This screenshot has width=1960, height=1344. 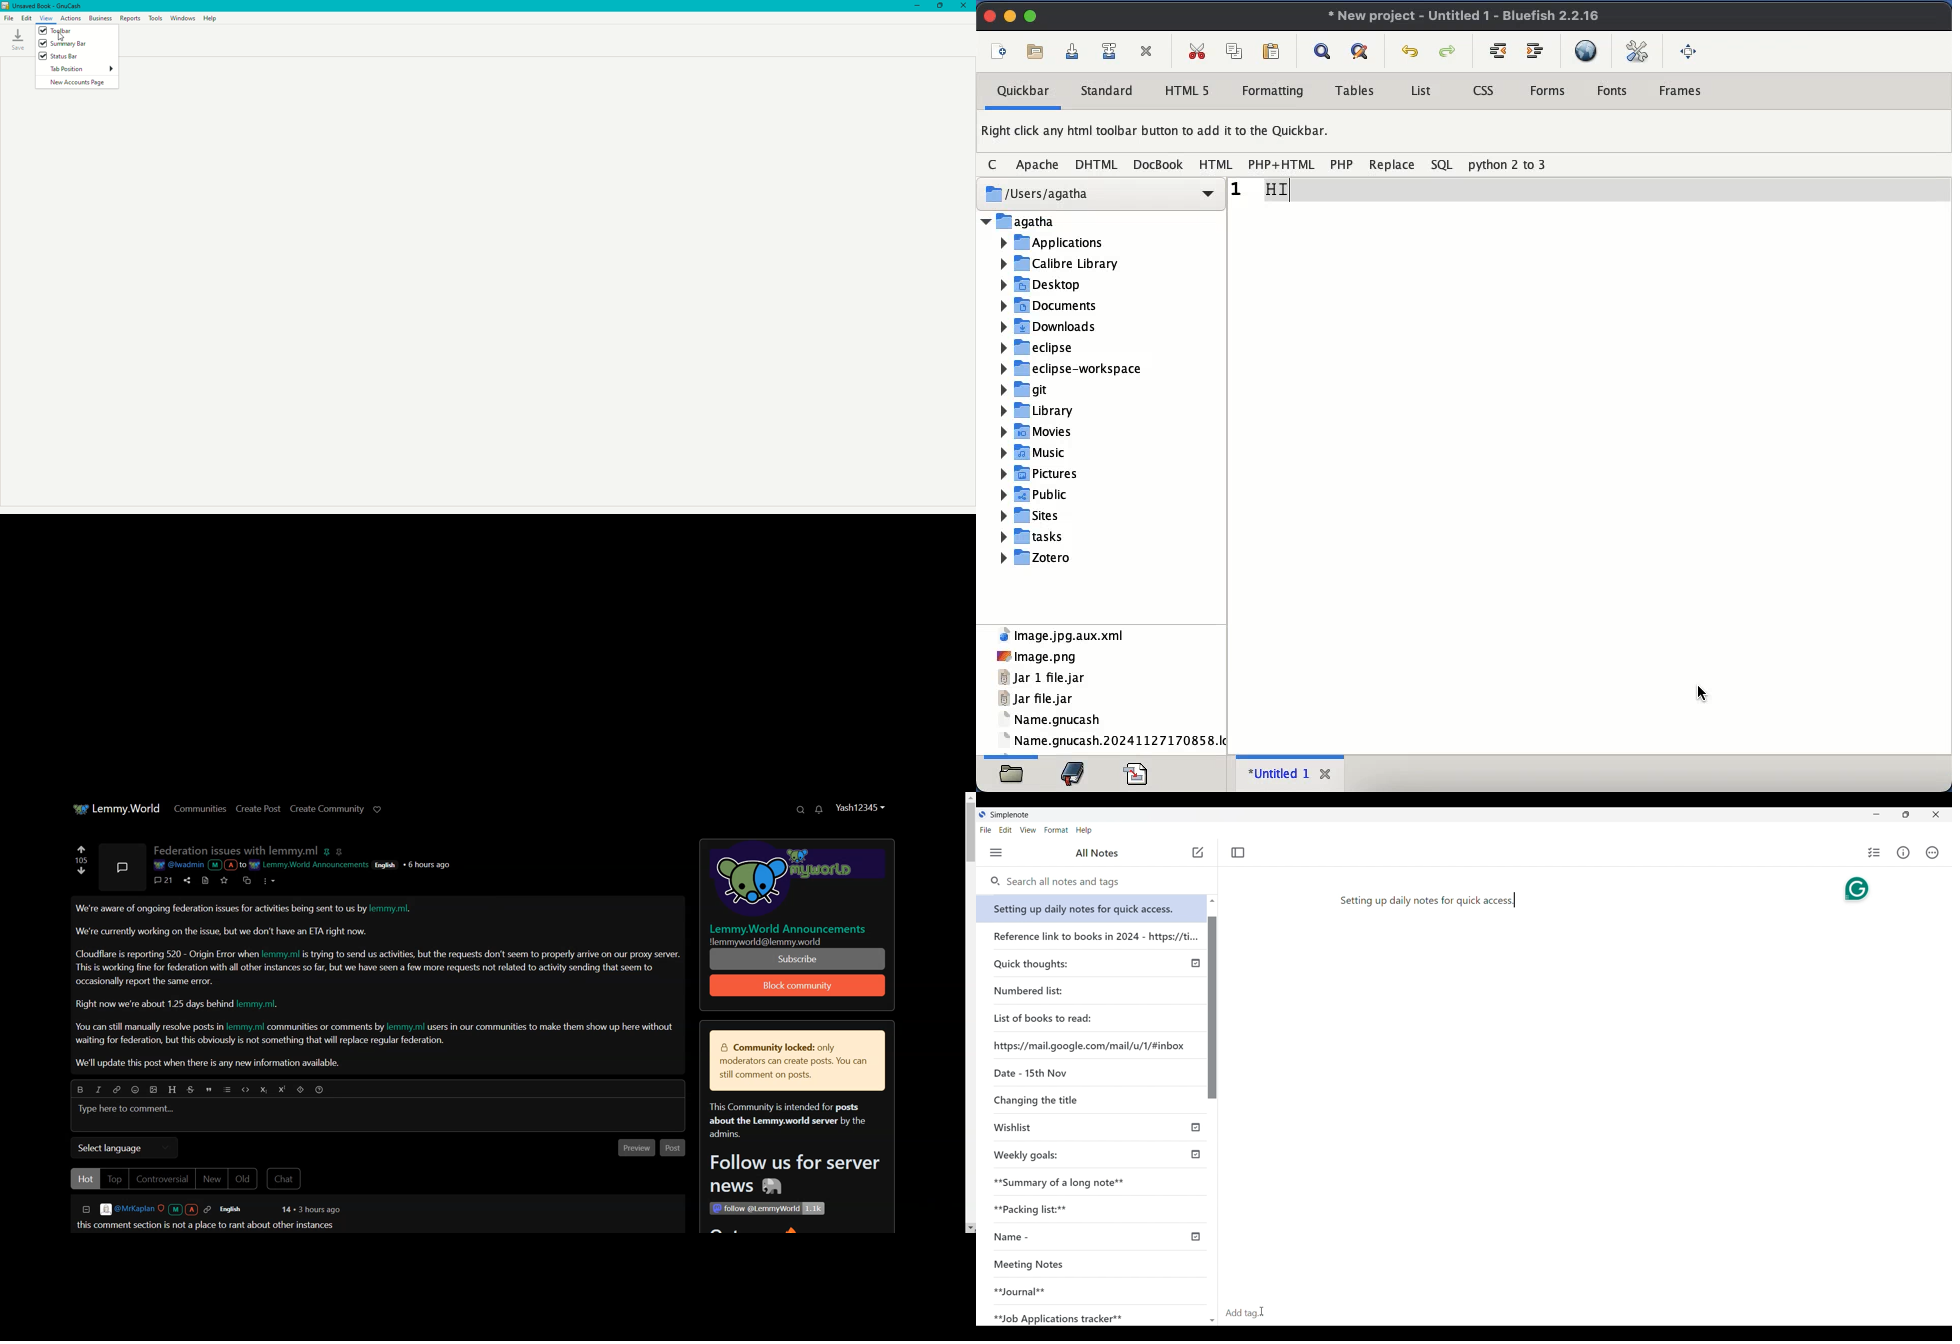 What do you see at coordinates (1195, 1237) in the screenshot?
I see `published` at bounding box center [1195, 1237].